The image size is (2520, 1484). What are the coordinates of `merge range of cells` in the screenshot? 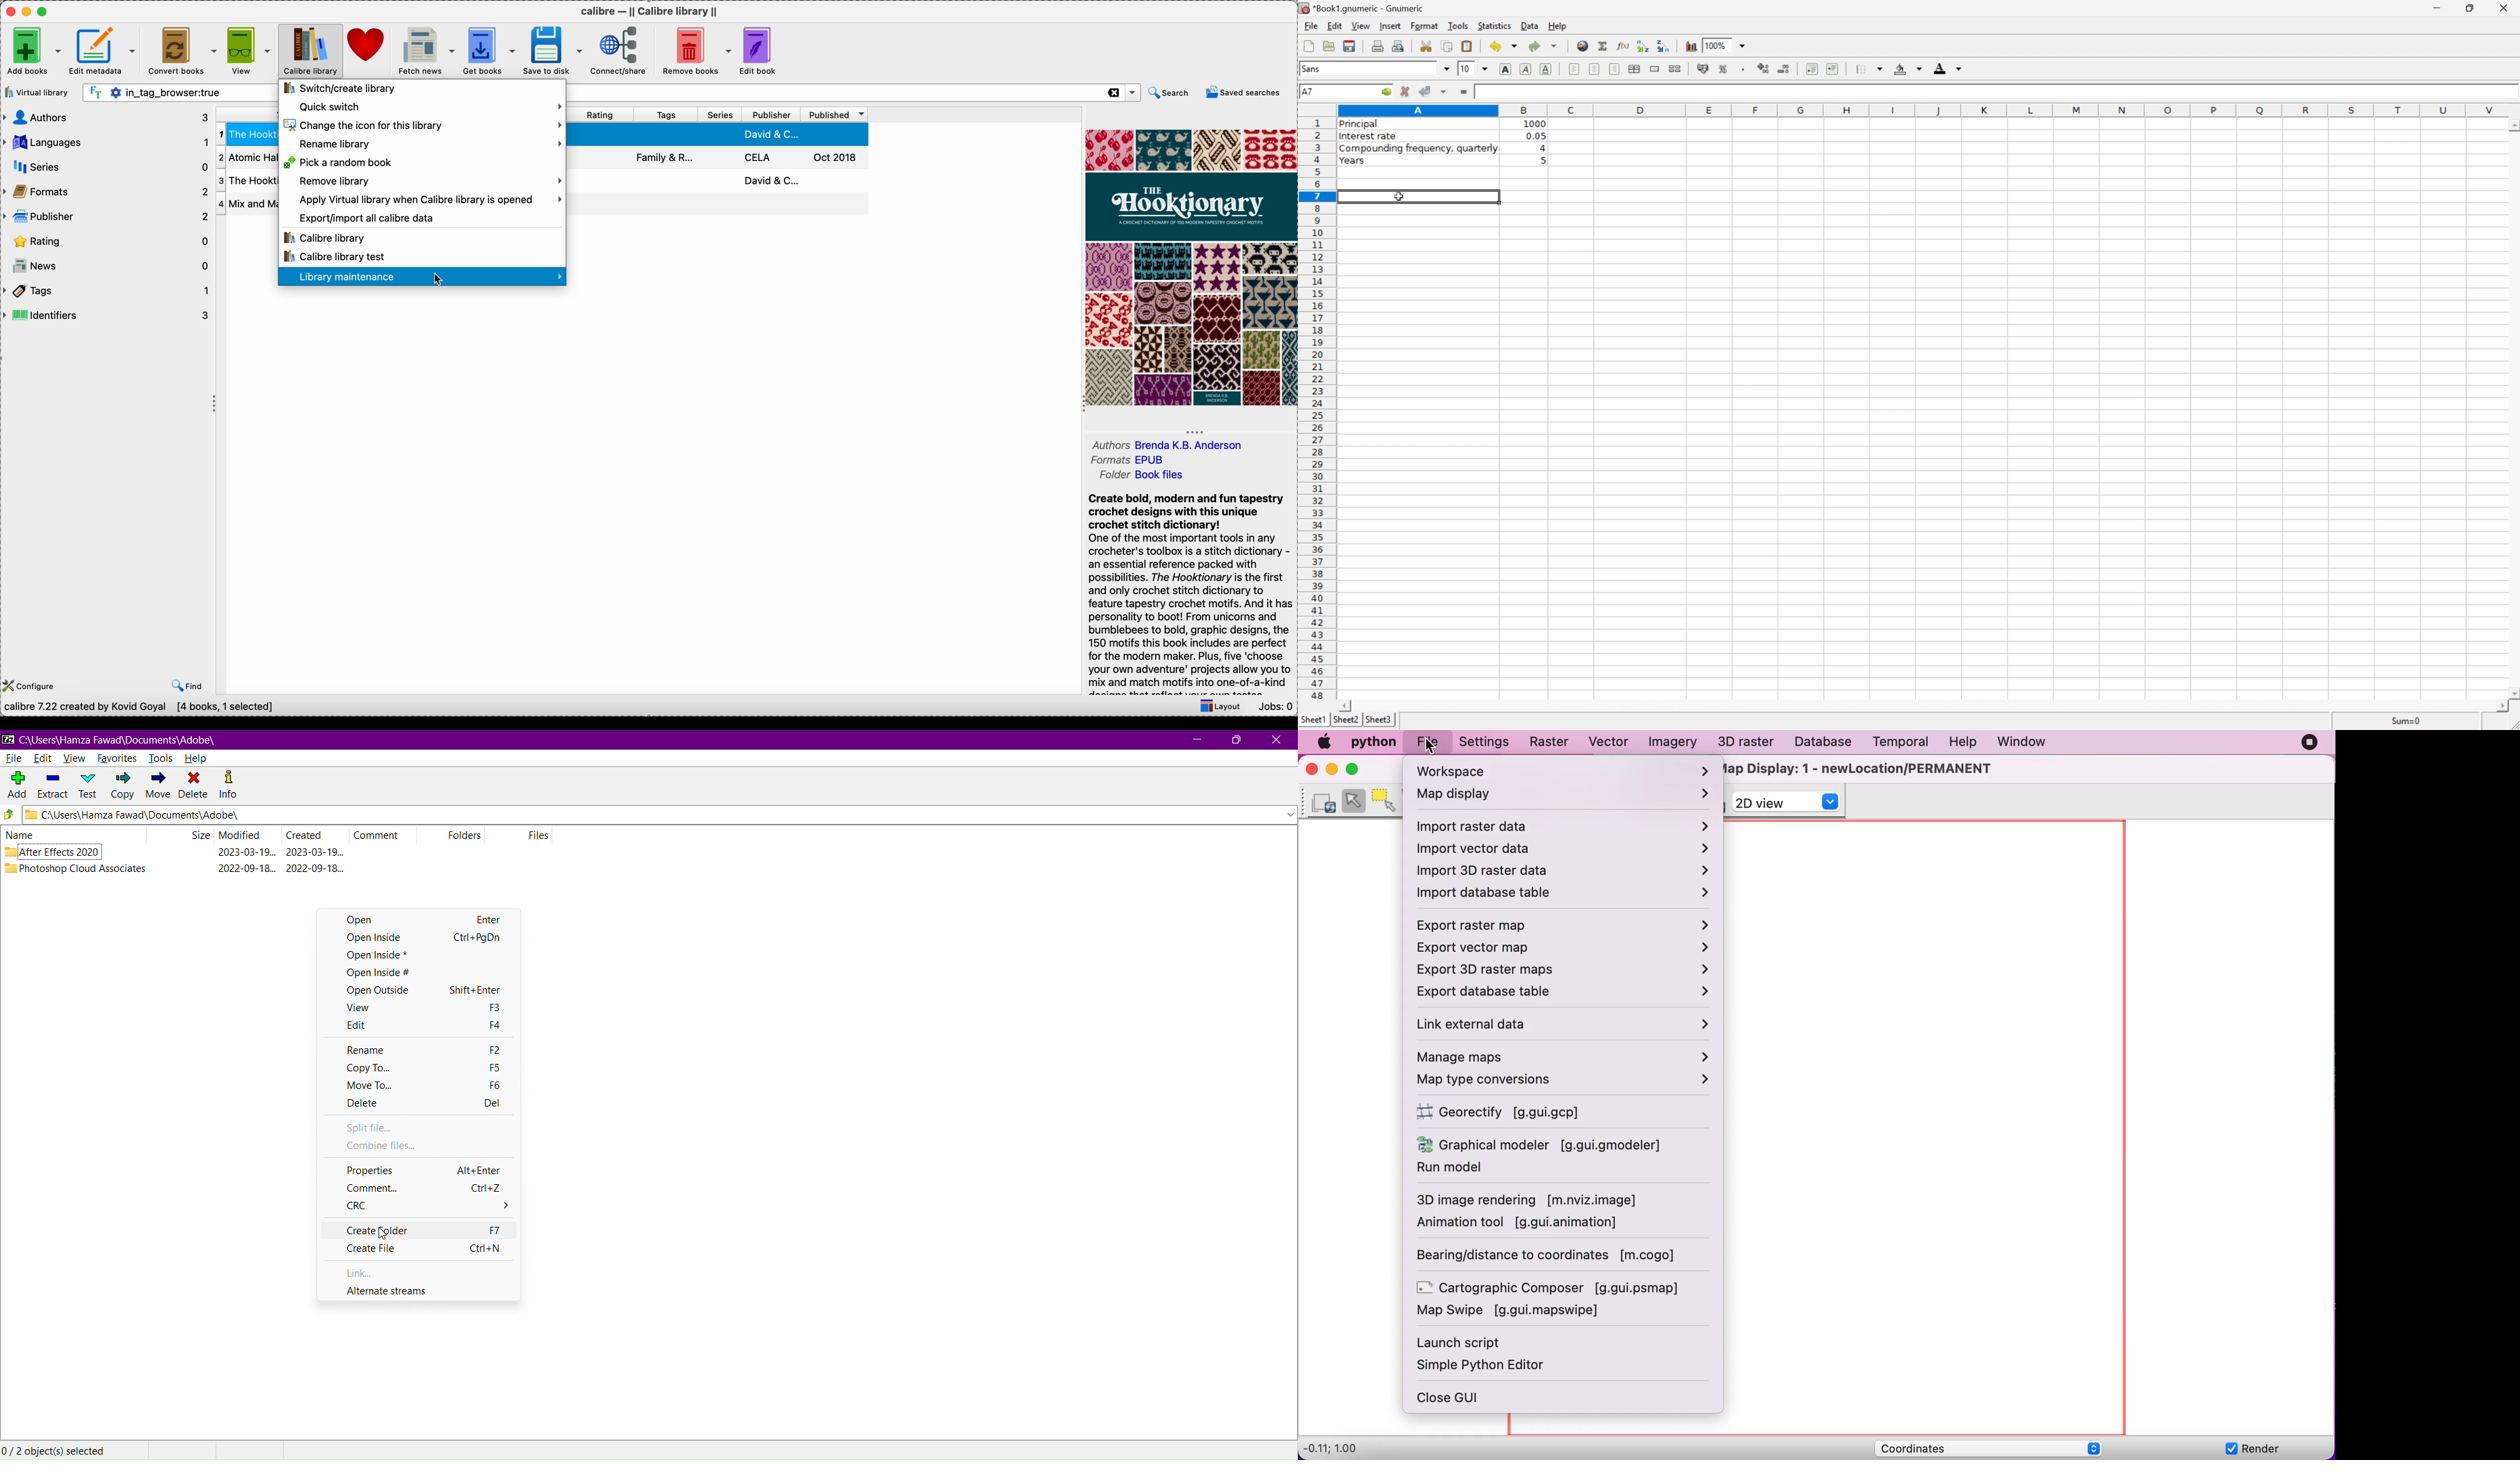 It's located at (1655, 68).